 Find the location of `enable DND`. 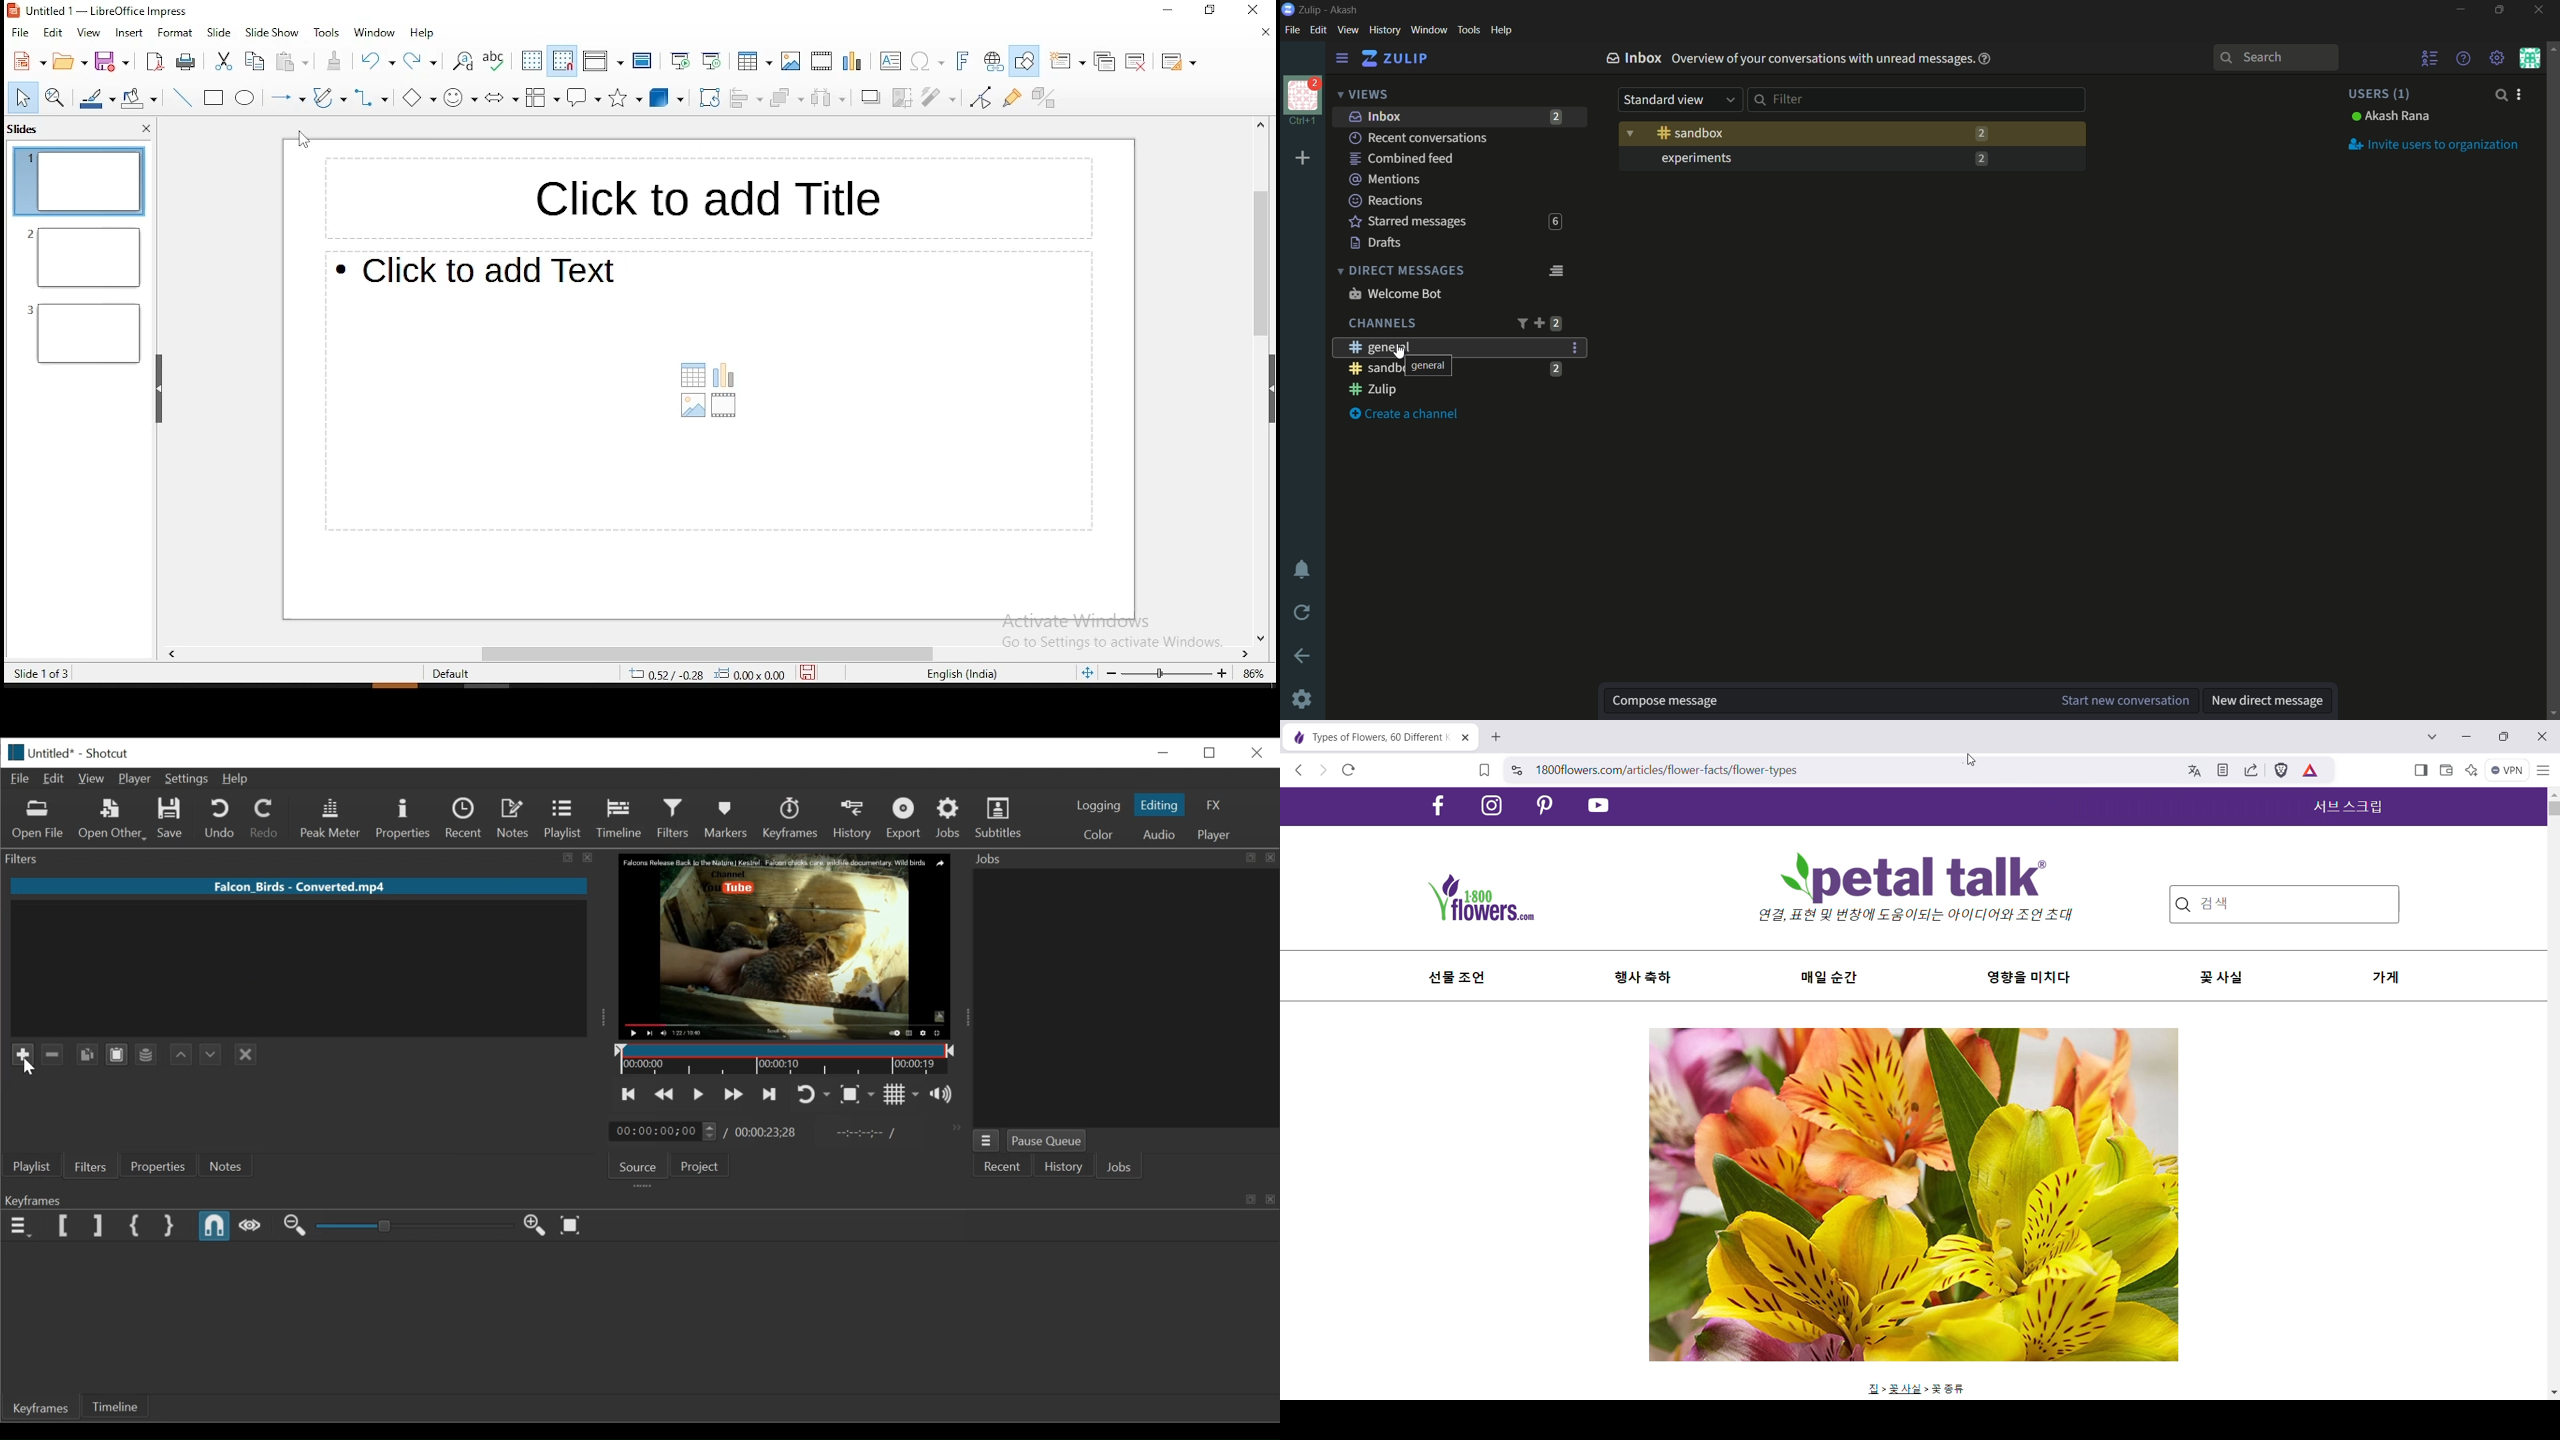

enable DND is located at coordinates (1302, 570).